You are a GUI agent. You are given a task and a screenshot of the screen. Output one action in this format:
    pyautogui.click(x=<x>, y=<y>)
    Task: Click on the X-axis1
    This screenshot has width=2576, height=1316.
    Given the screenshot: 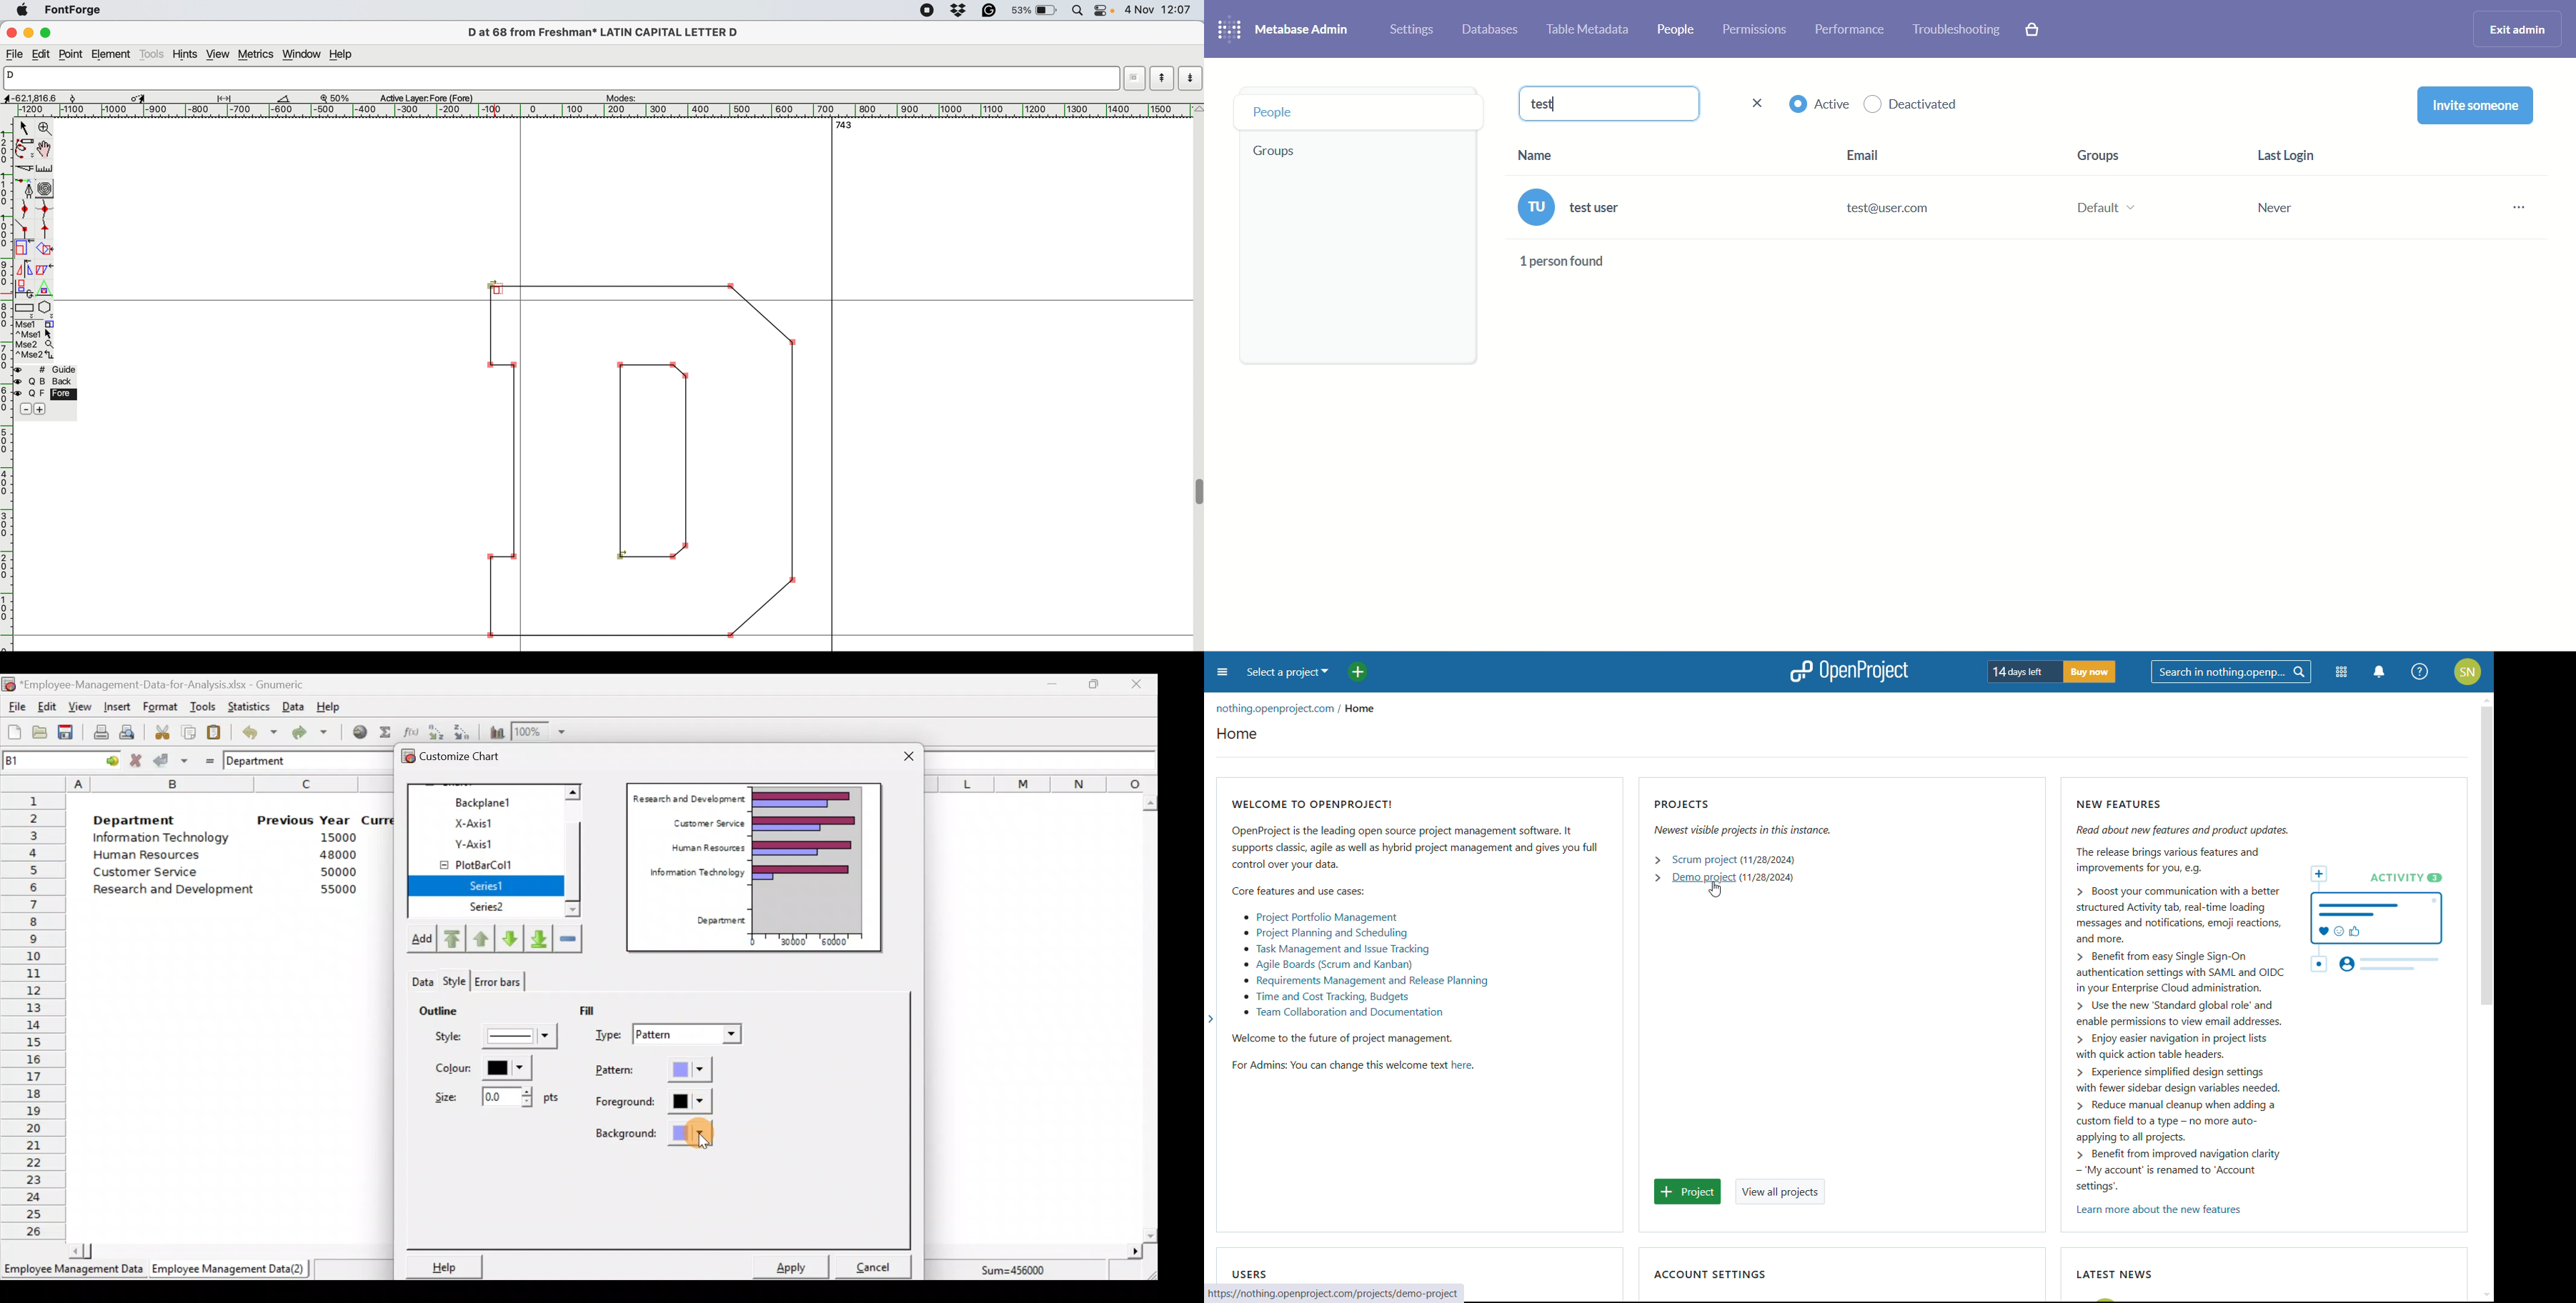 What is the action you would take?
    pyautogui.click(x=488, y=822)
    